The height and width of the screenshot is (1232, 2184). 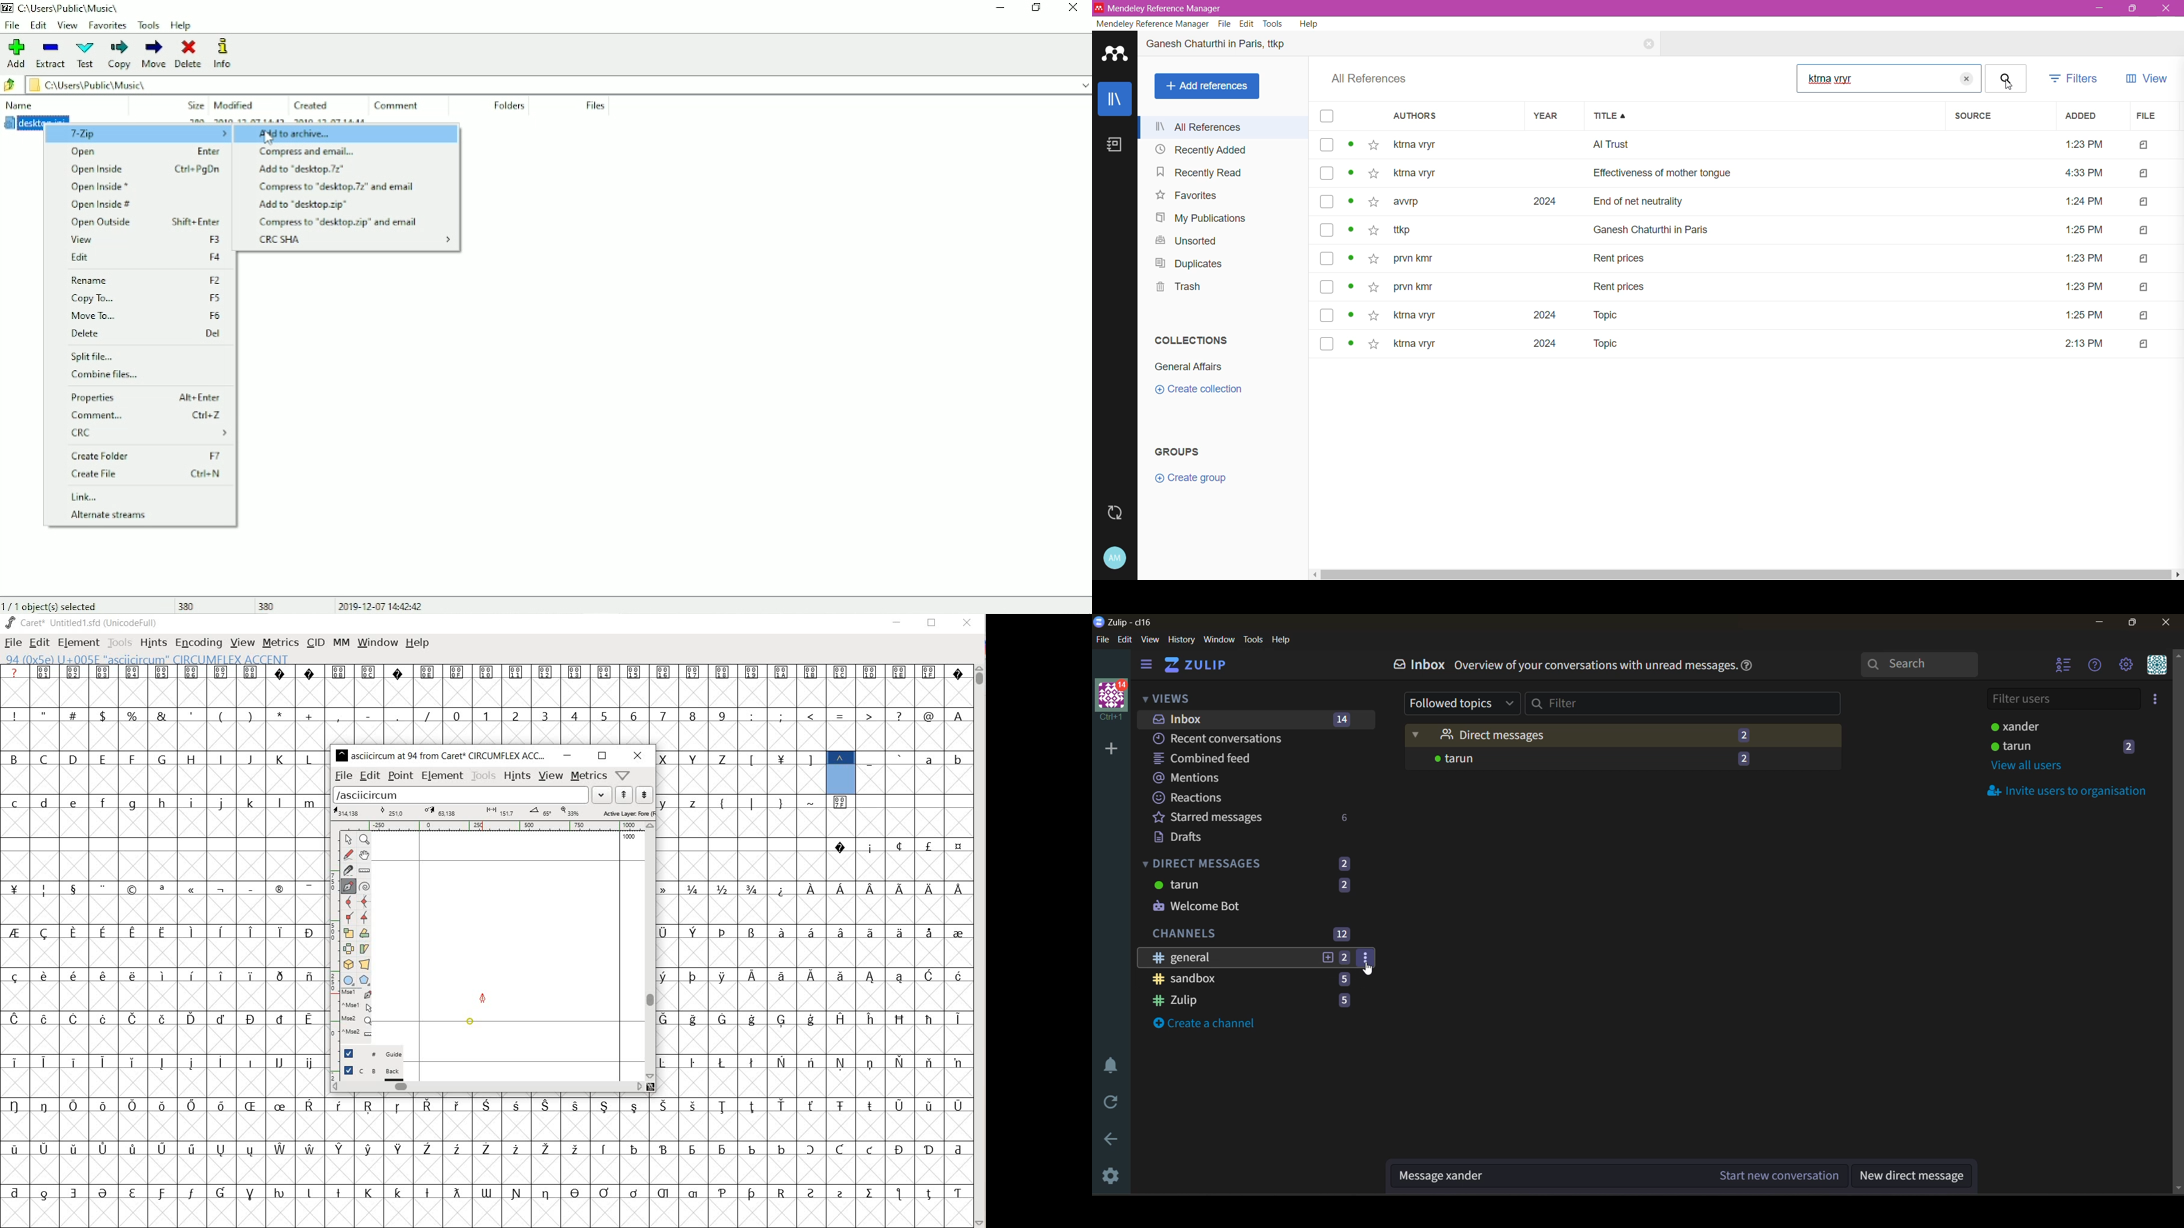 I want to click on add to favorites, so click(x=1374, y=230).